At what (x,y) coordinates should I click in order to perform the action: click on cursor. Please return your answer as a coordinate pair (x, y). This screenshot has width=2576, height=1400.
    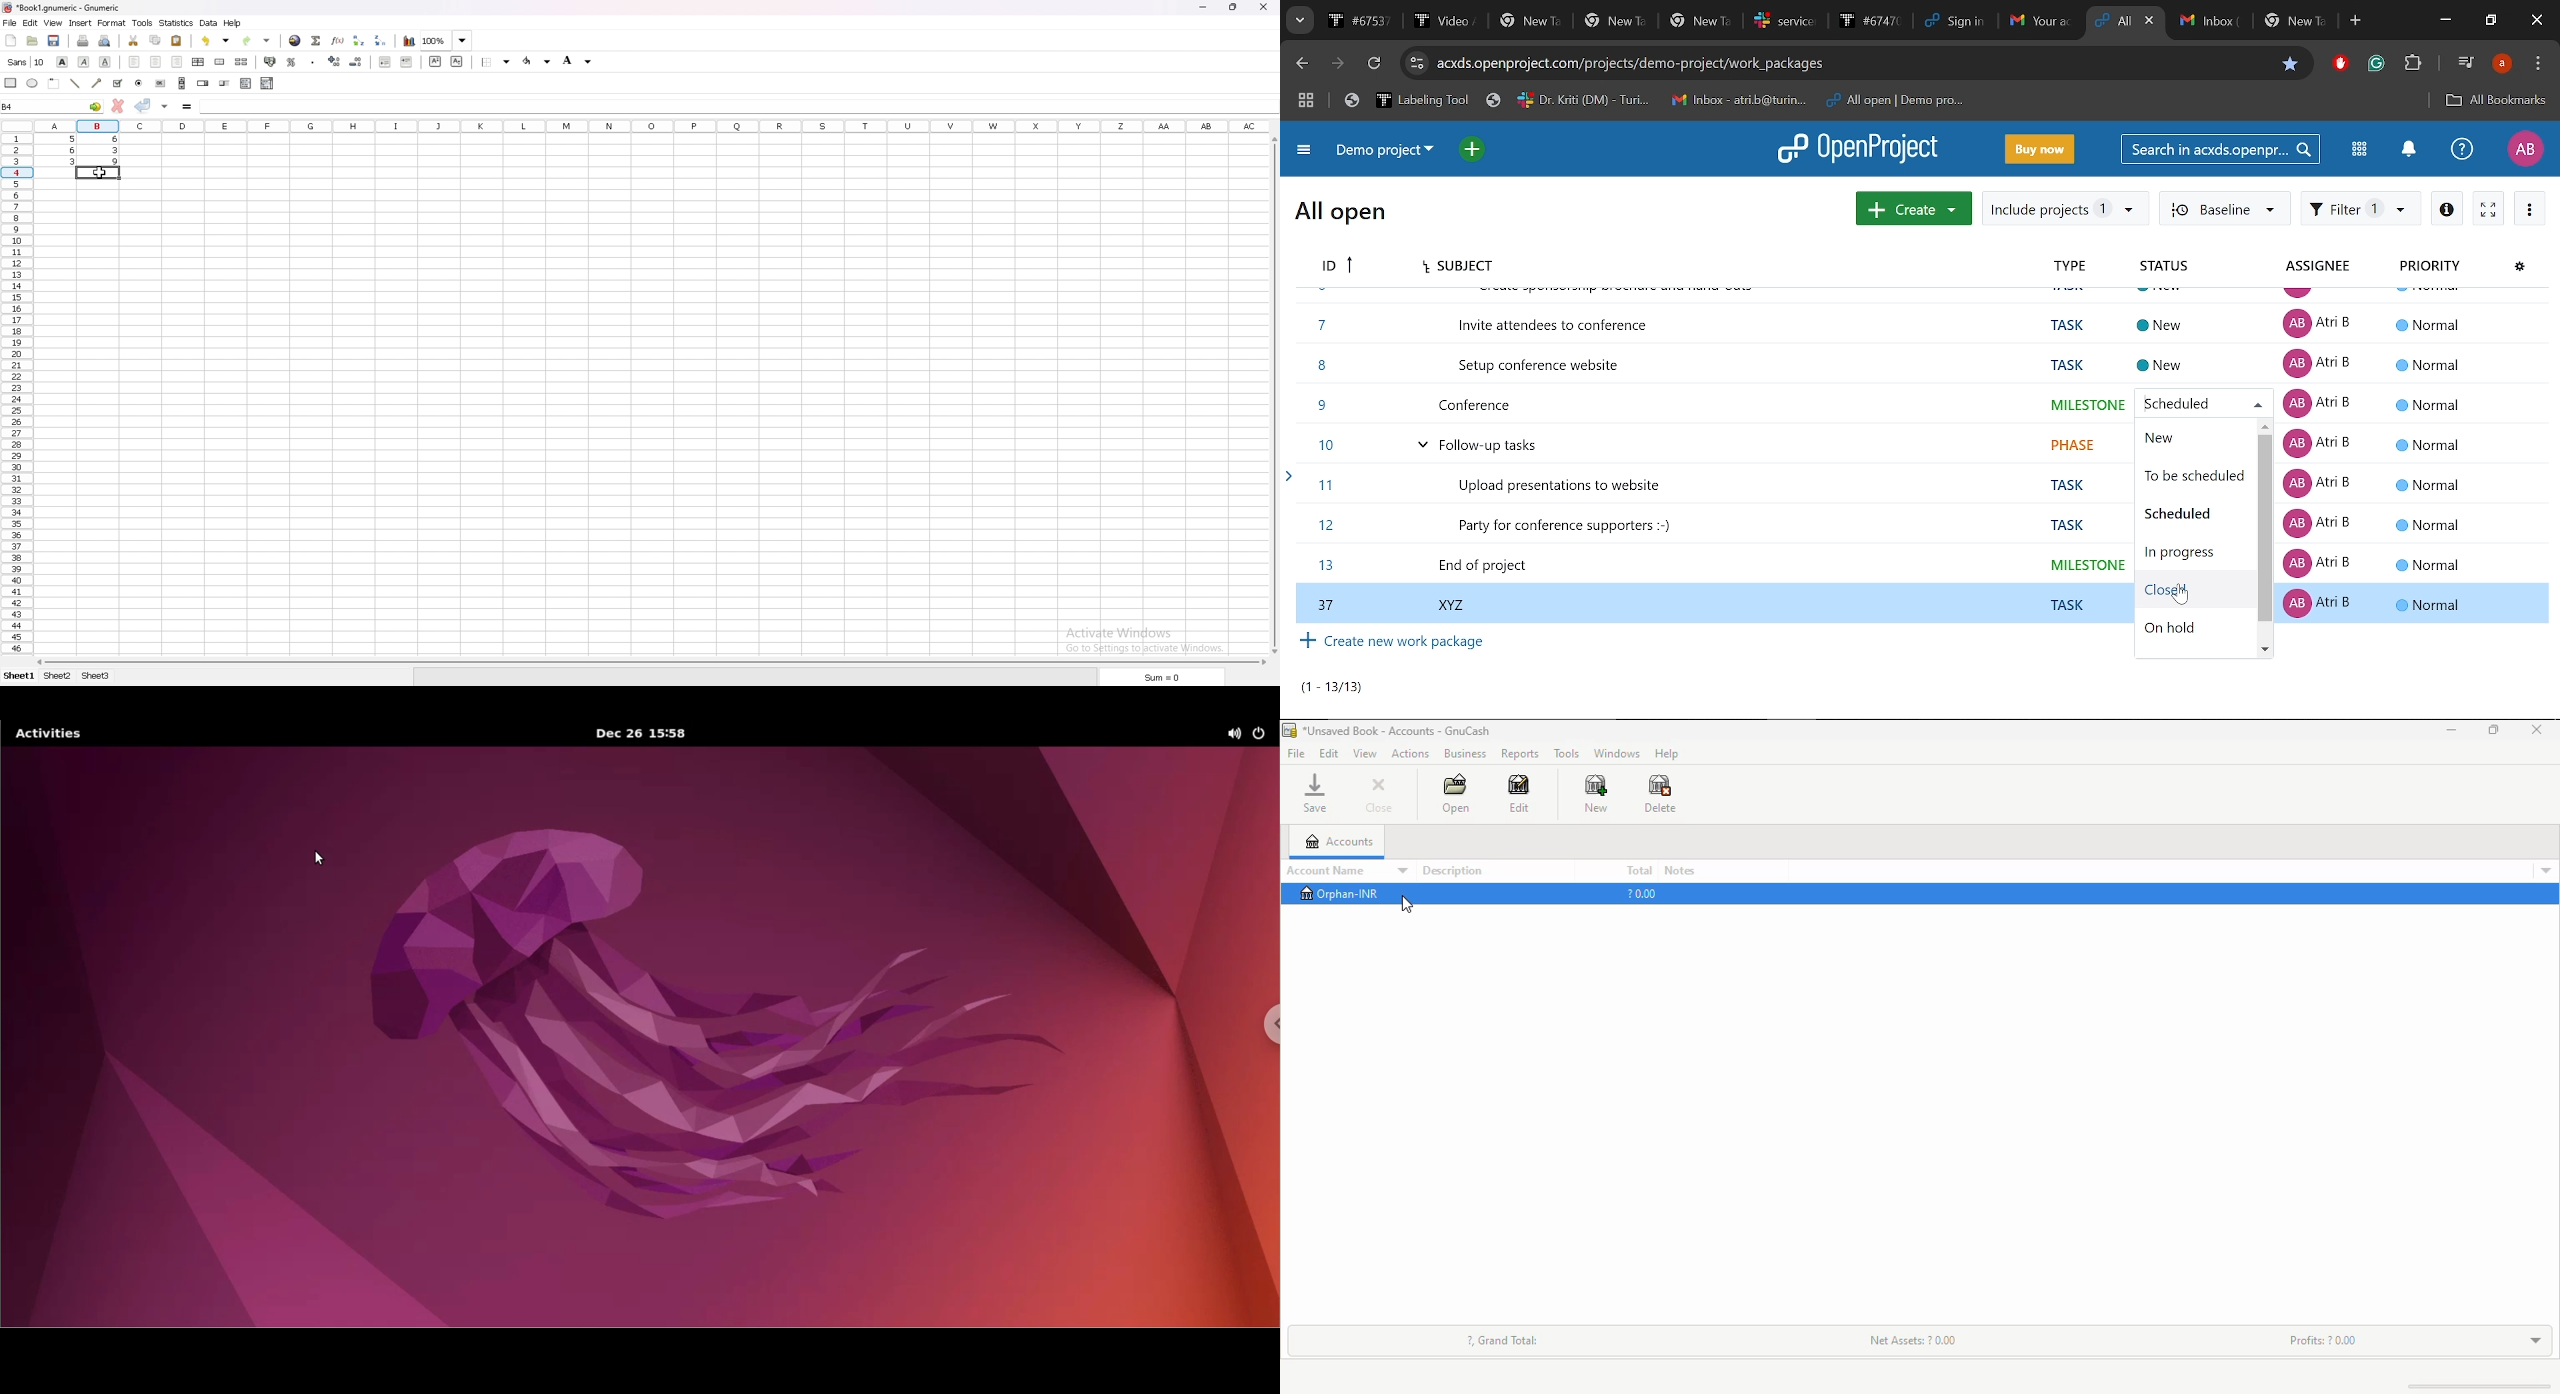
    Looking at the image, I should click on (101, 173).